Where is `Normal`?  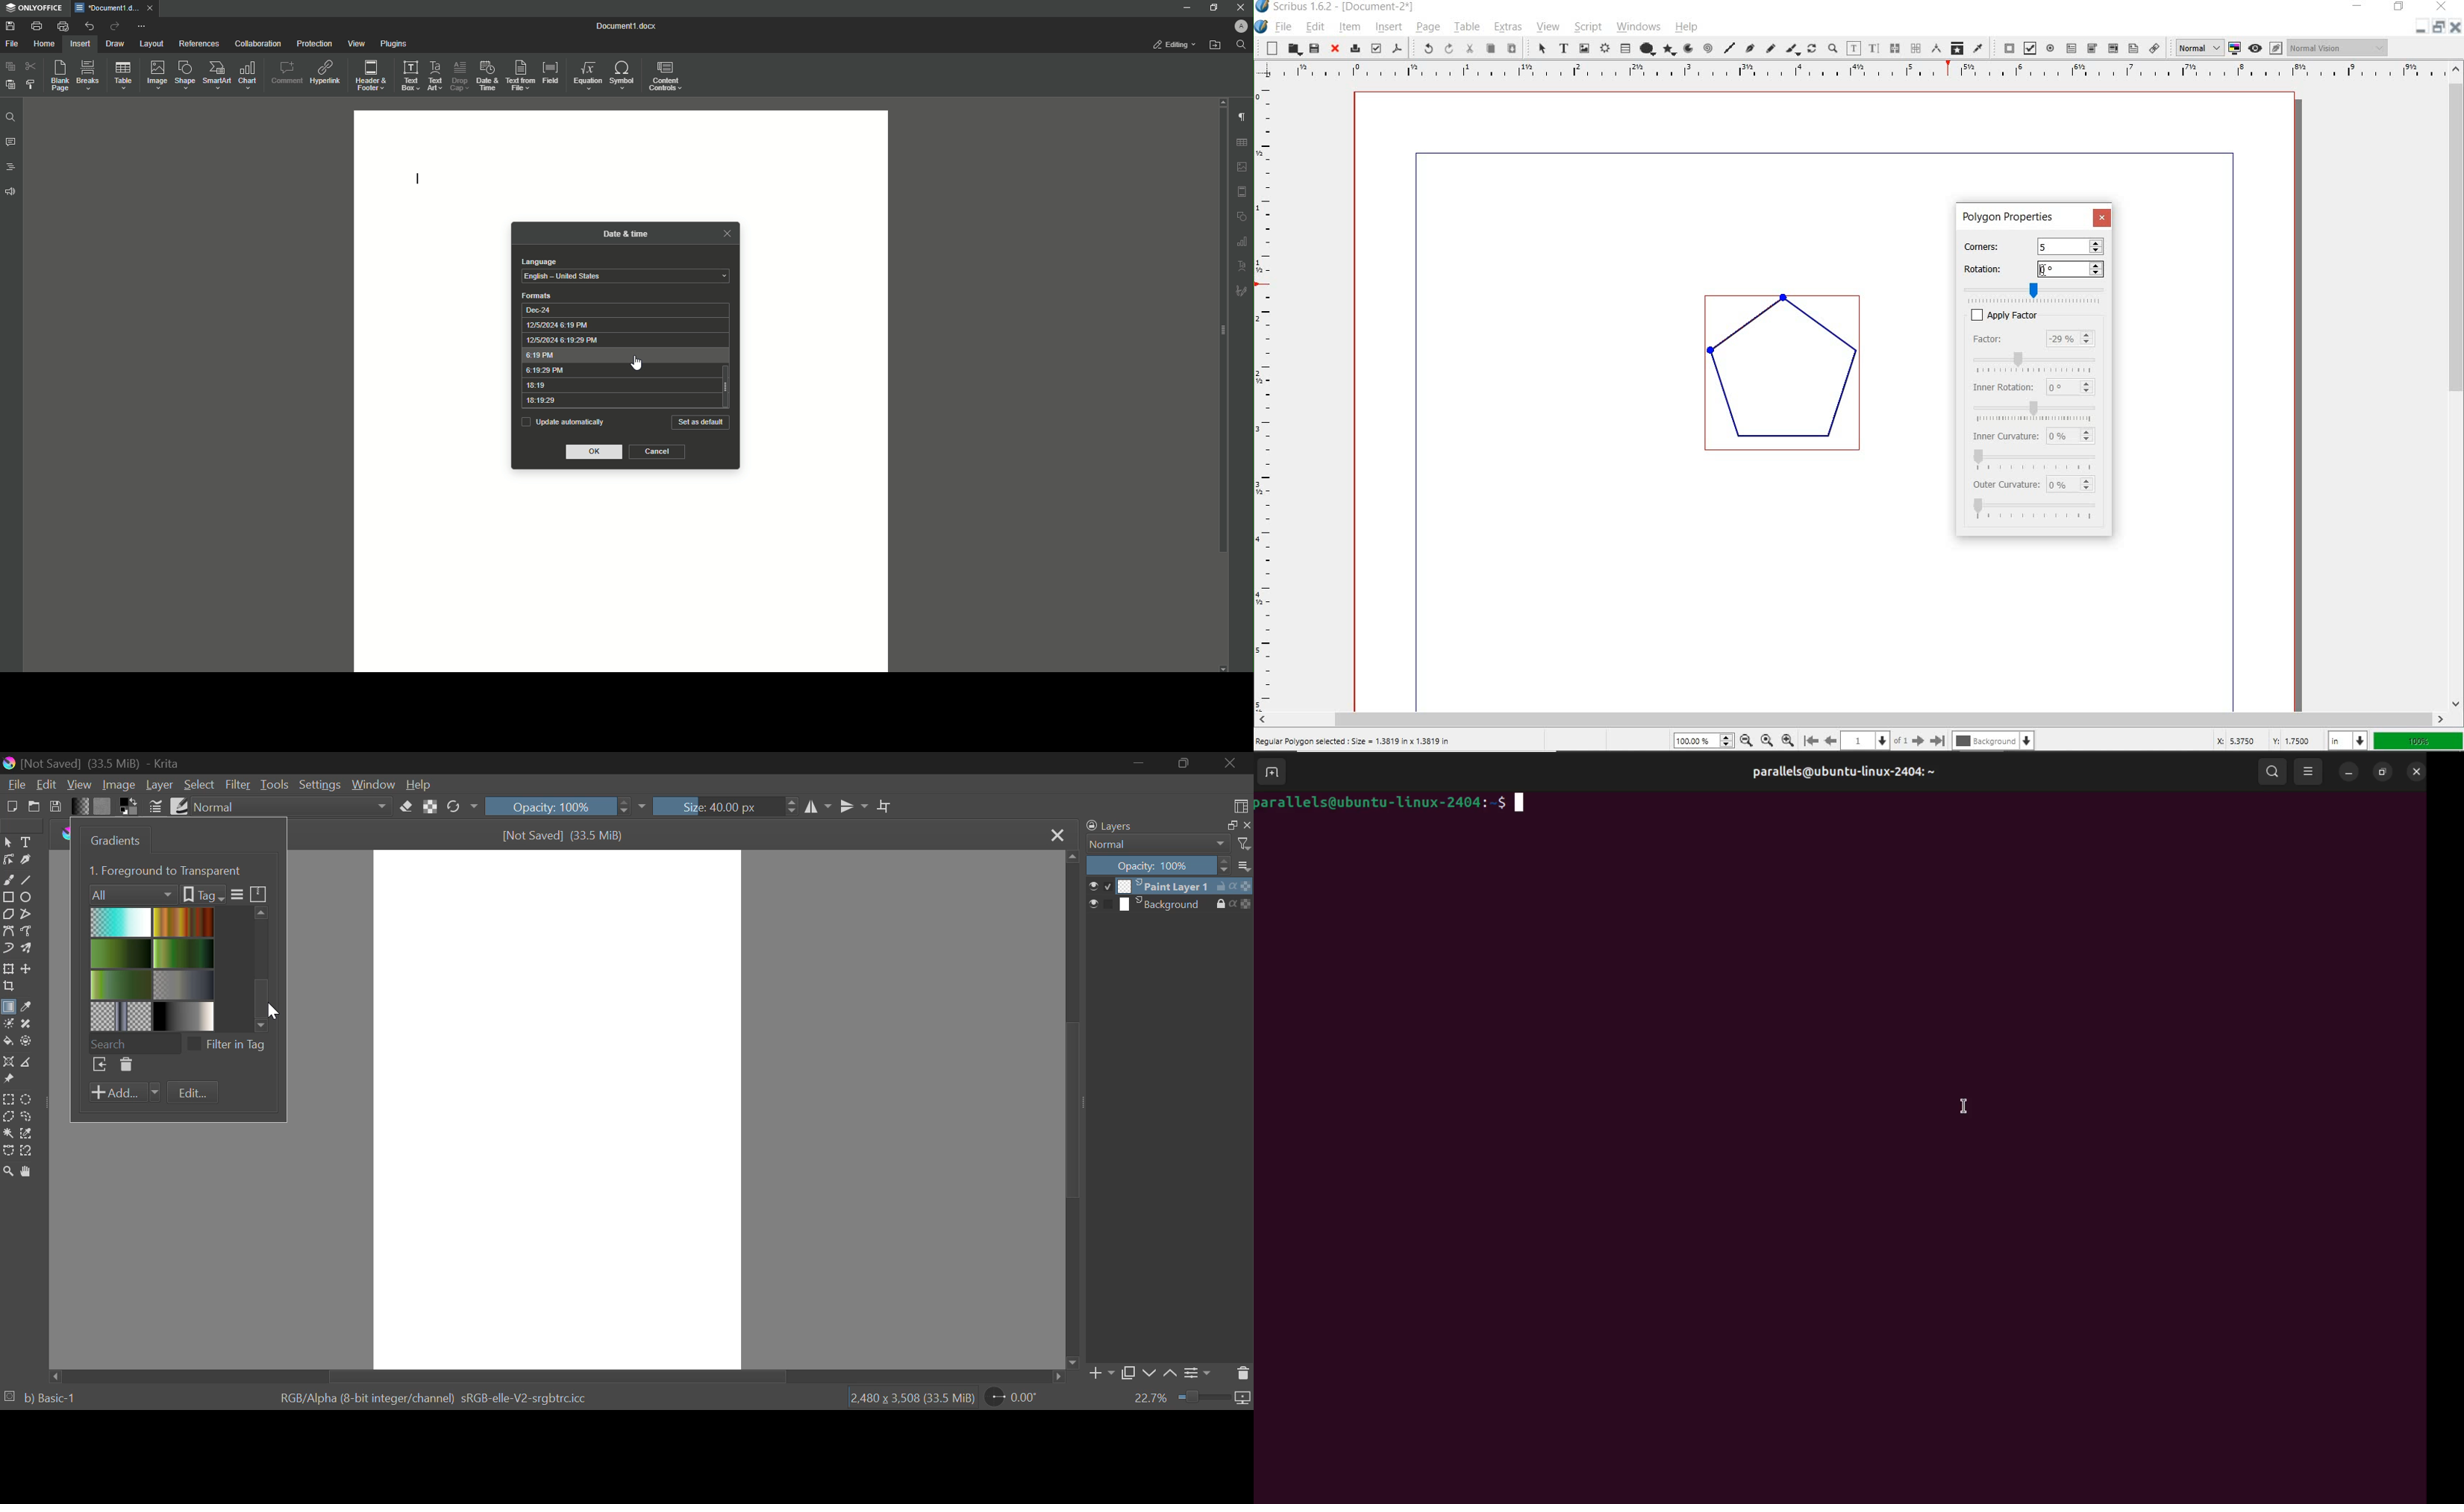 Normal is located at coordinates (1150, 844).